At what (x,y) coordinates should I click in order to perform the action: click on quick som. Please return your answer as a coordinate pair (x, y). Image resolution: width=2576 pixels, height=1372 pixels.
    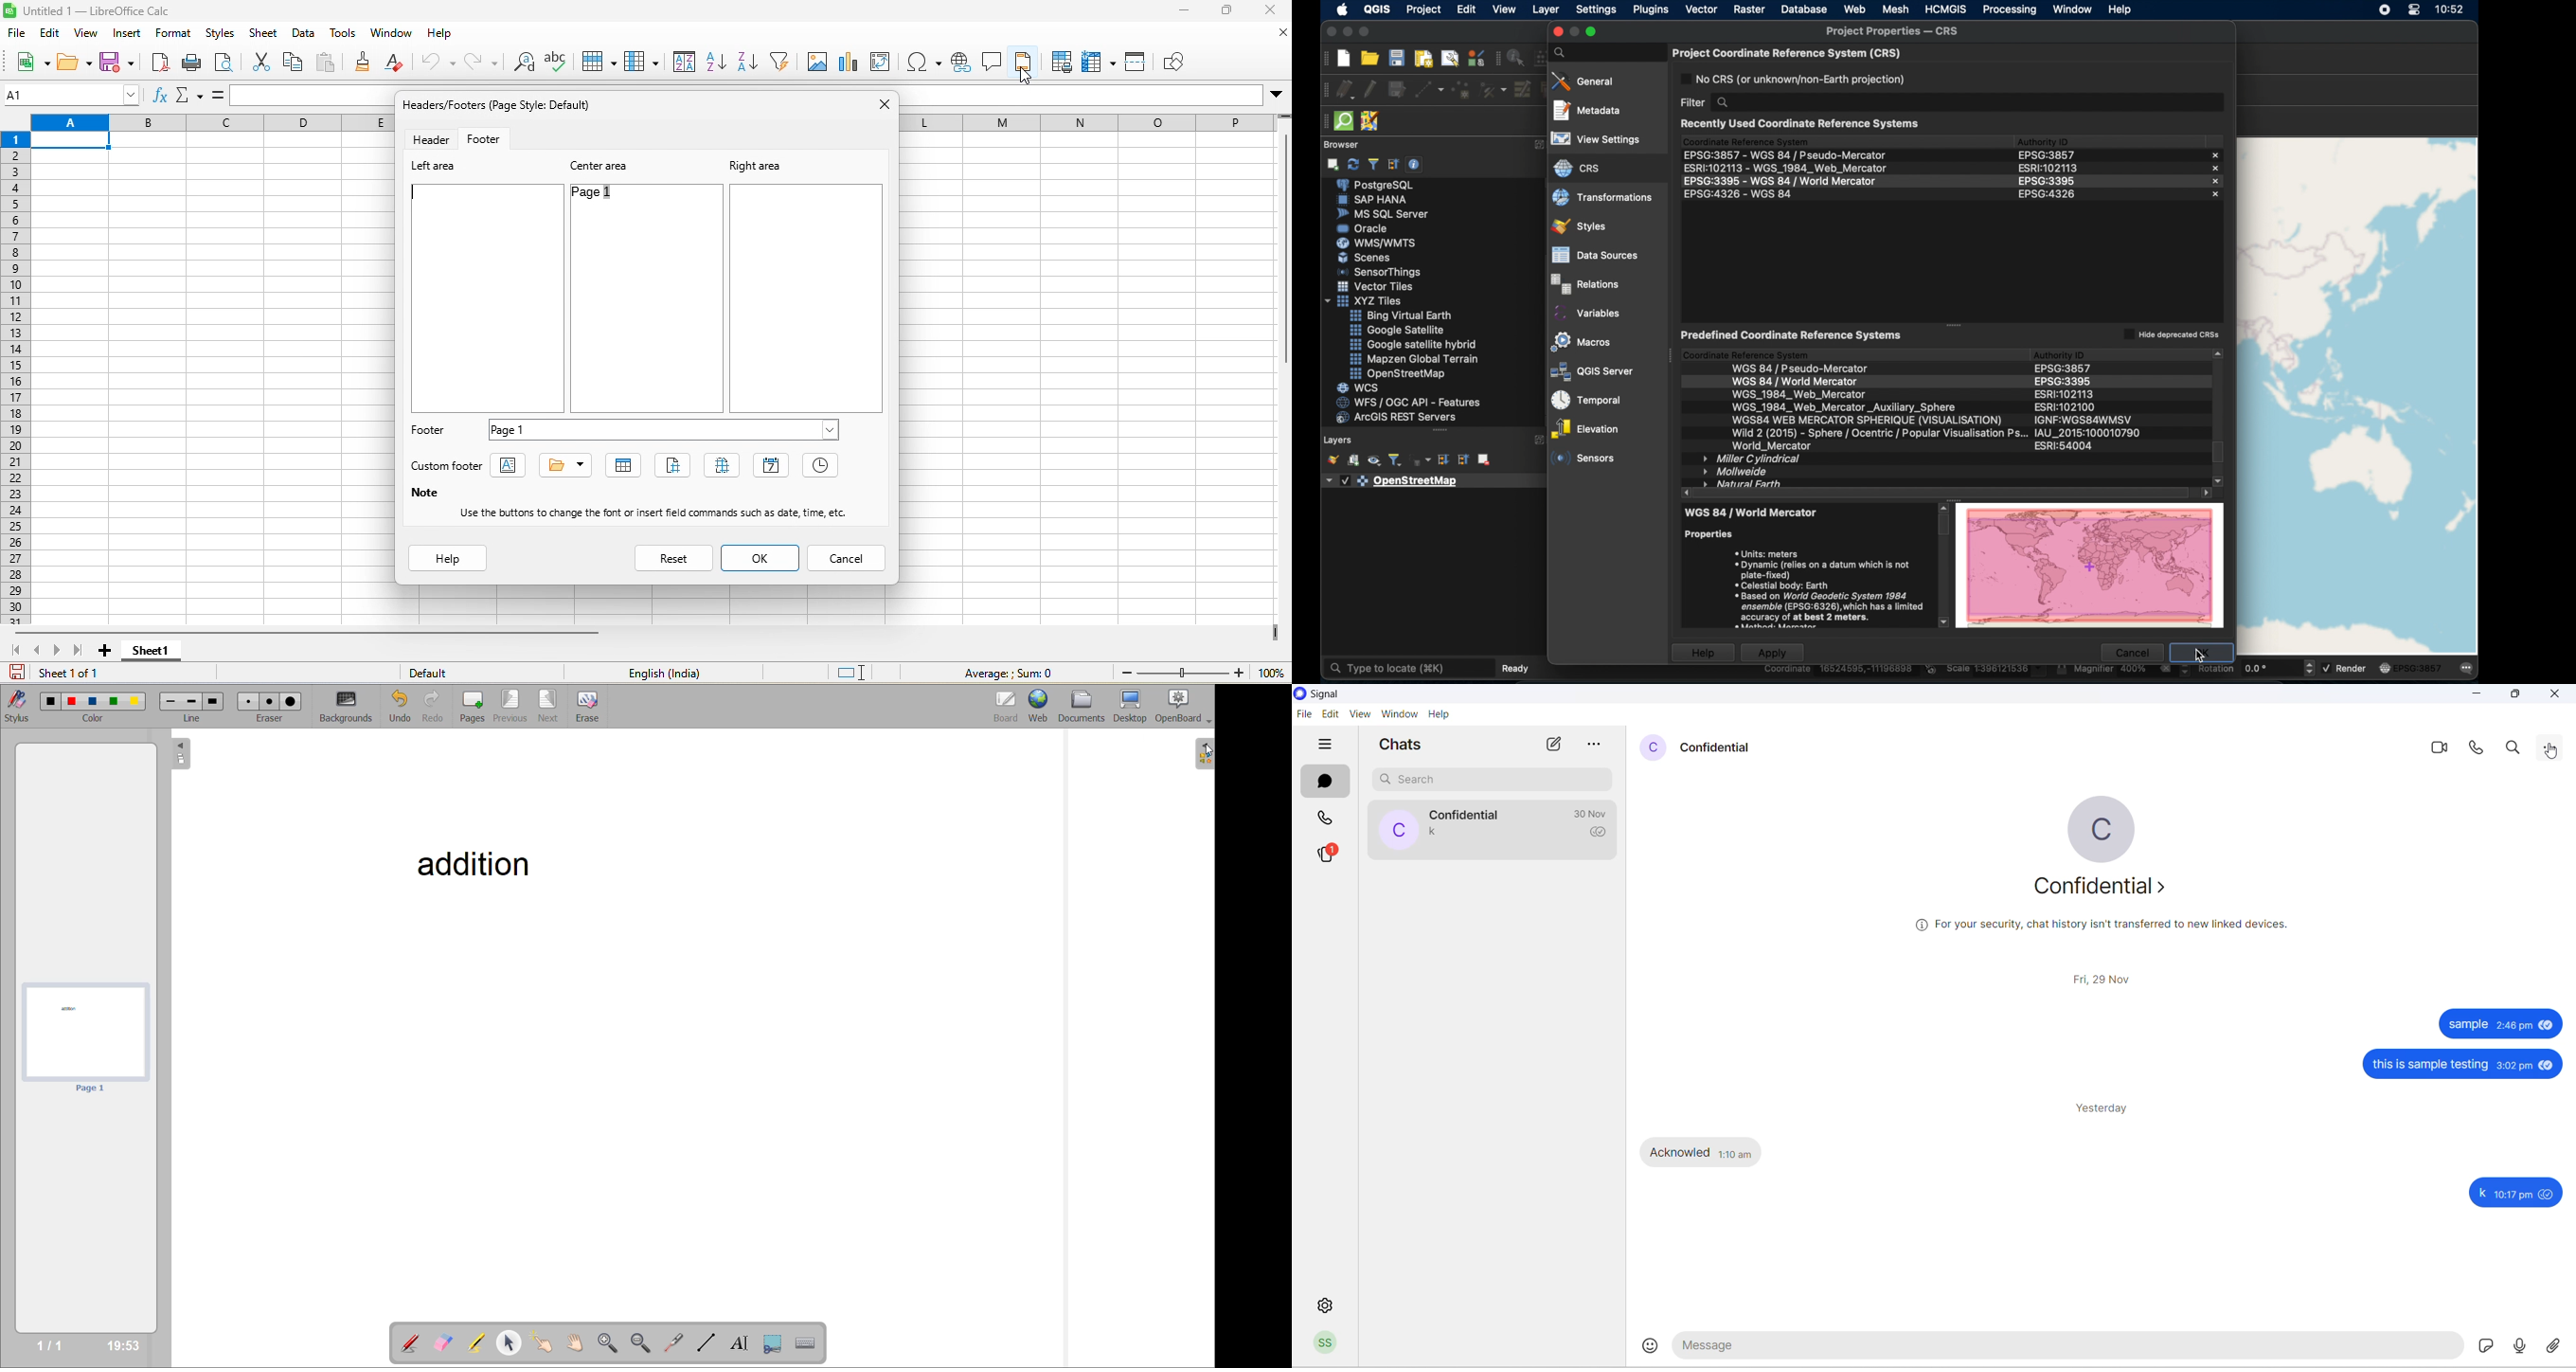
    Looking at the image, I should click on (1344, 122).